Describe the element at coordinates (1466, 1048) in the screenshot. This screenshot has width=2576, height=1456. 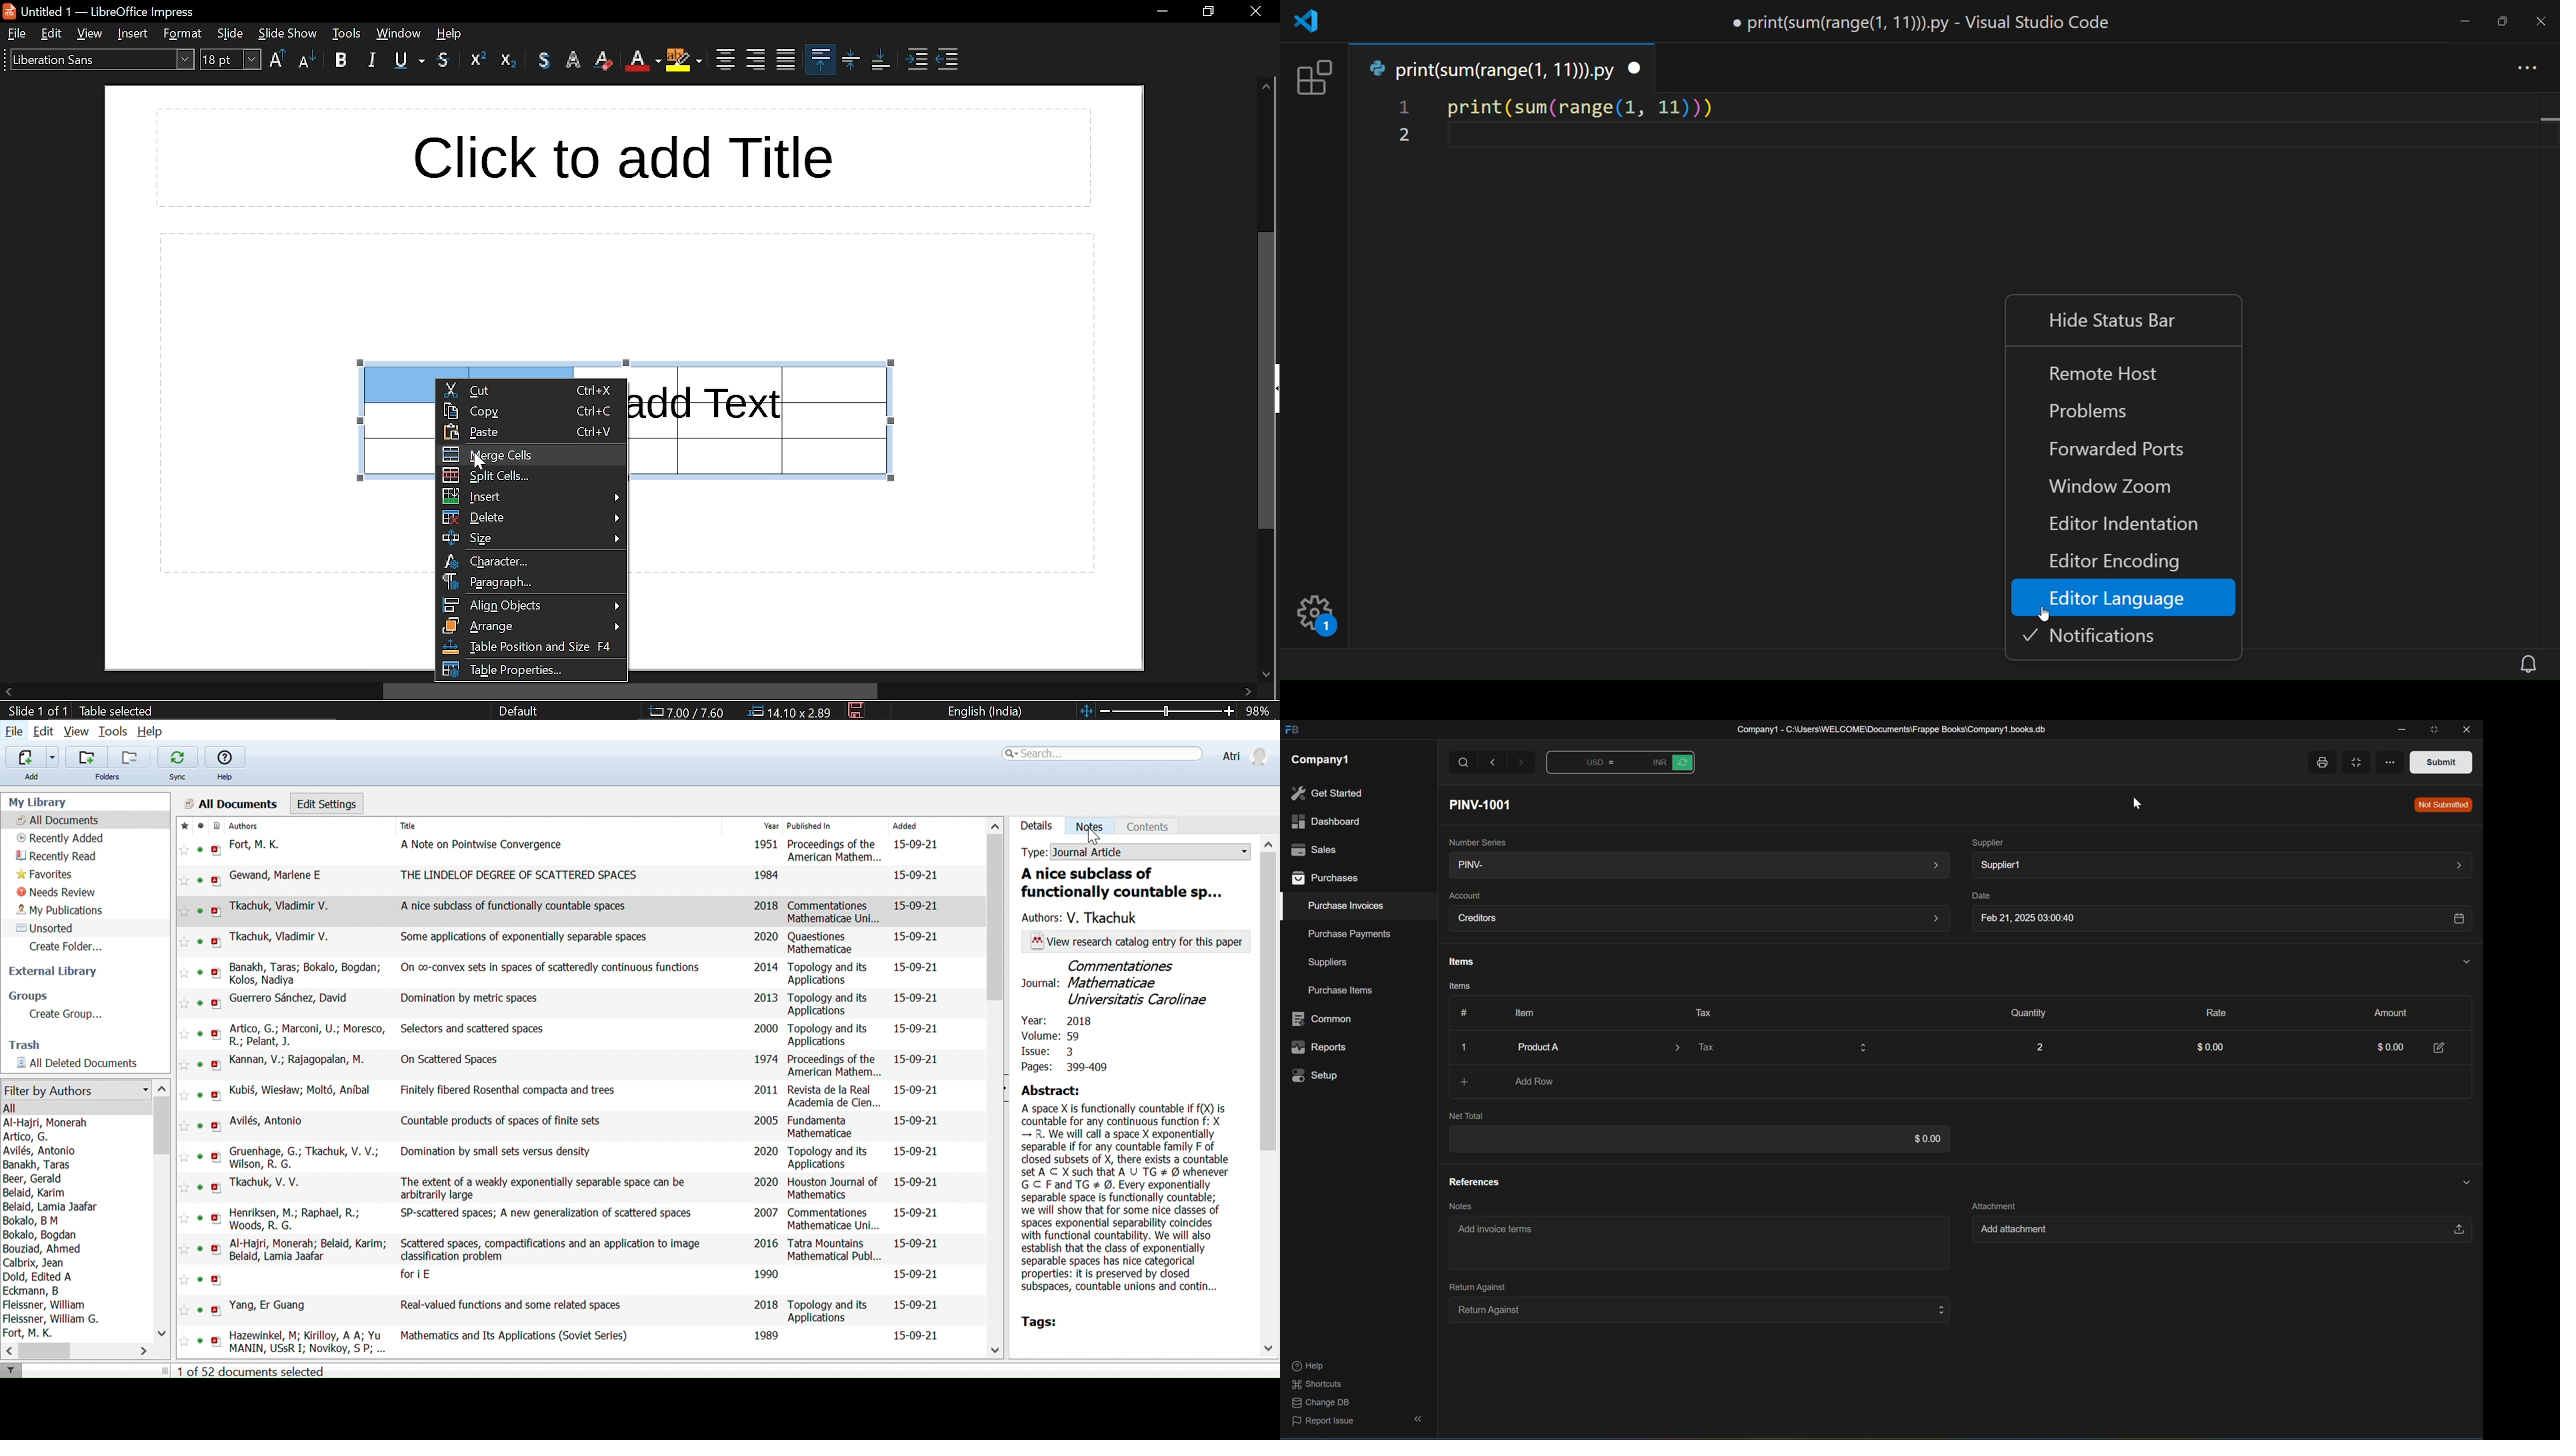
I see `Close` at that location.